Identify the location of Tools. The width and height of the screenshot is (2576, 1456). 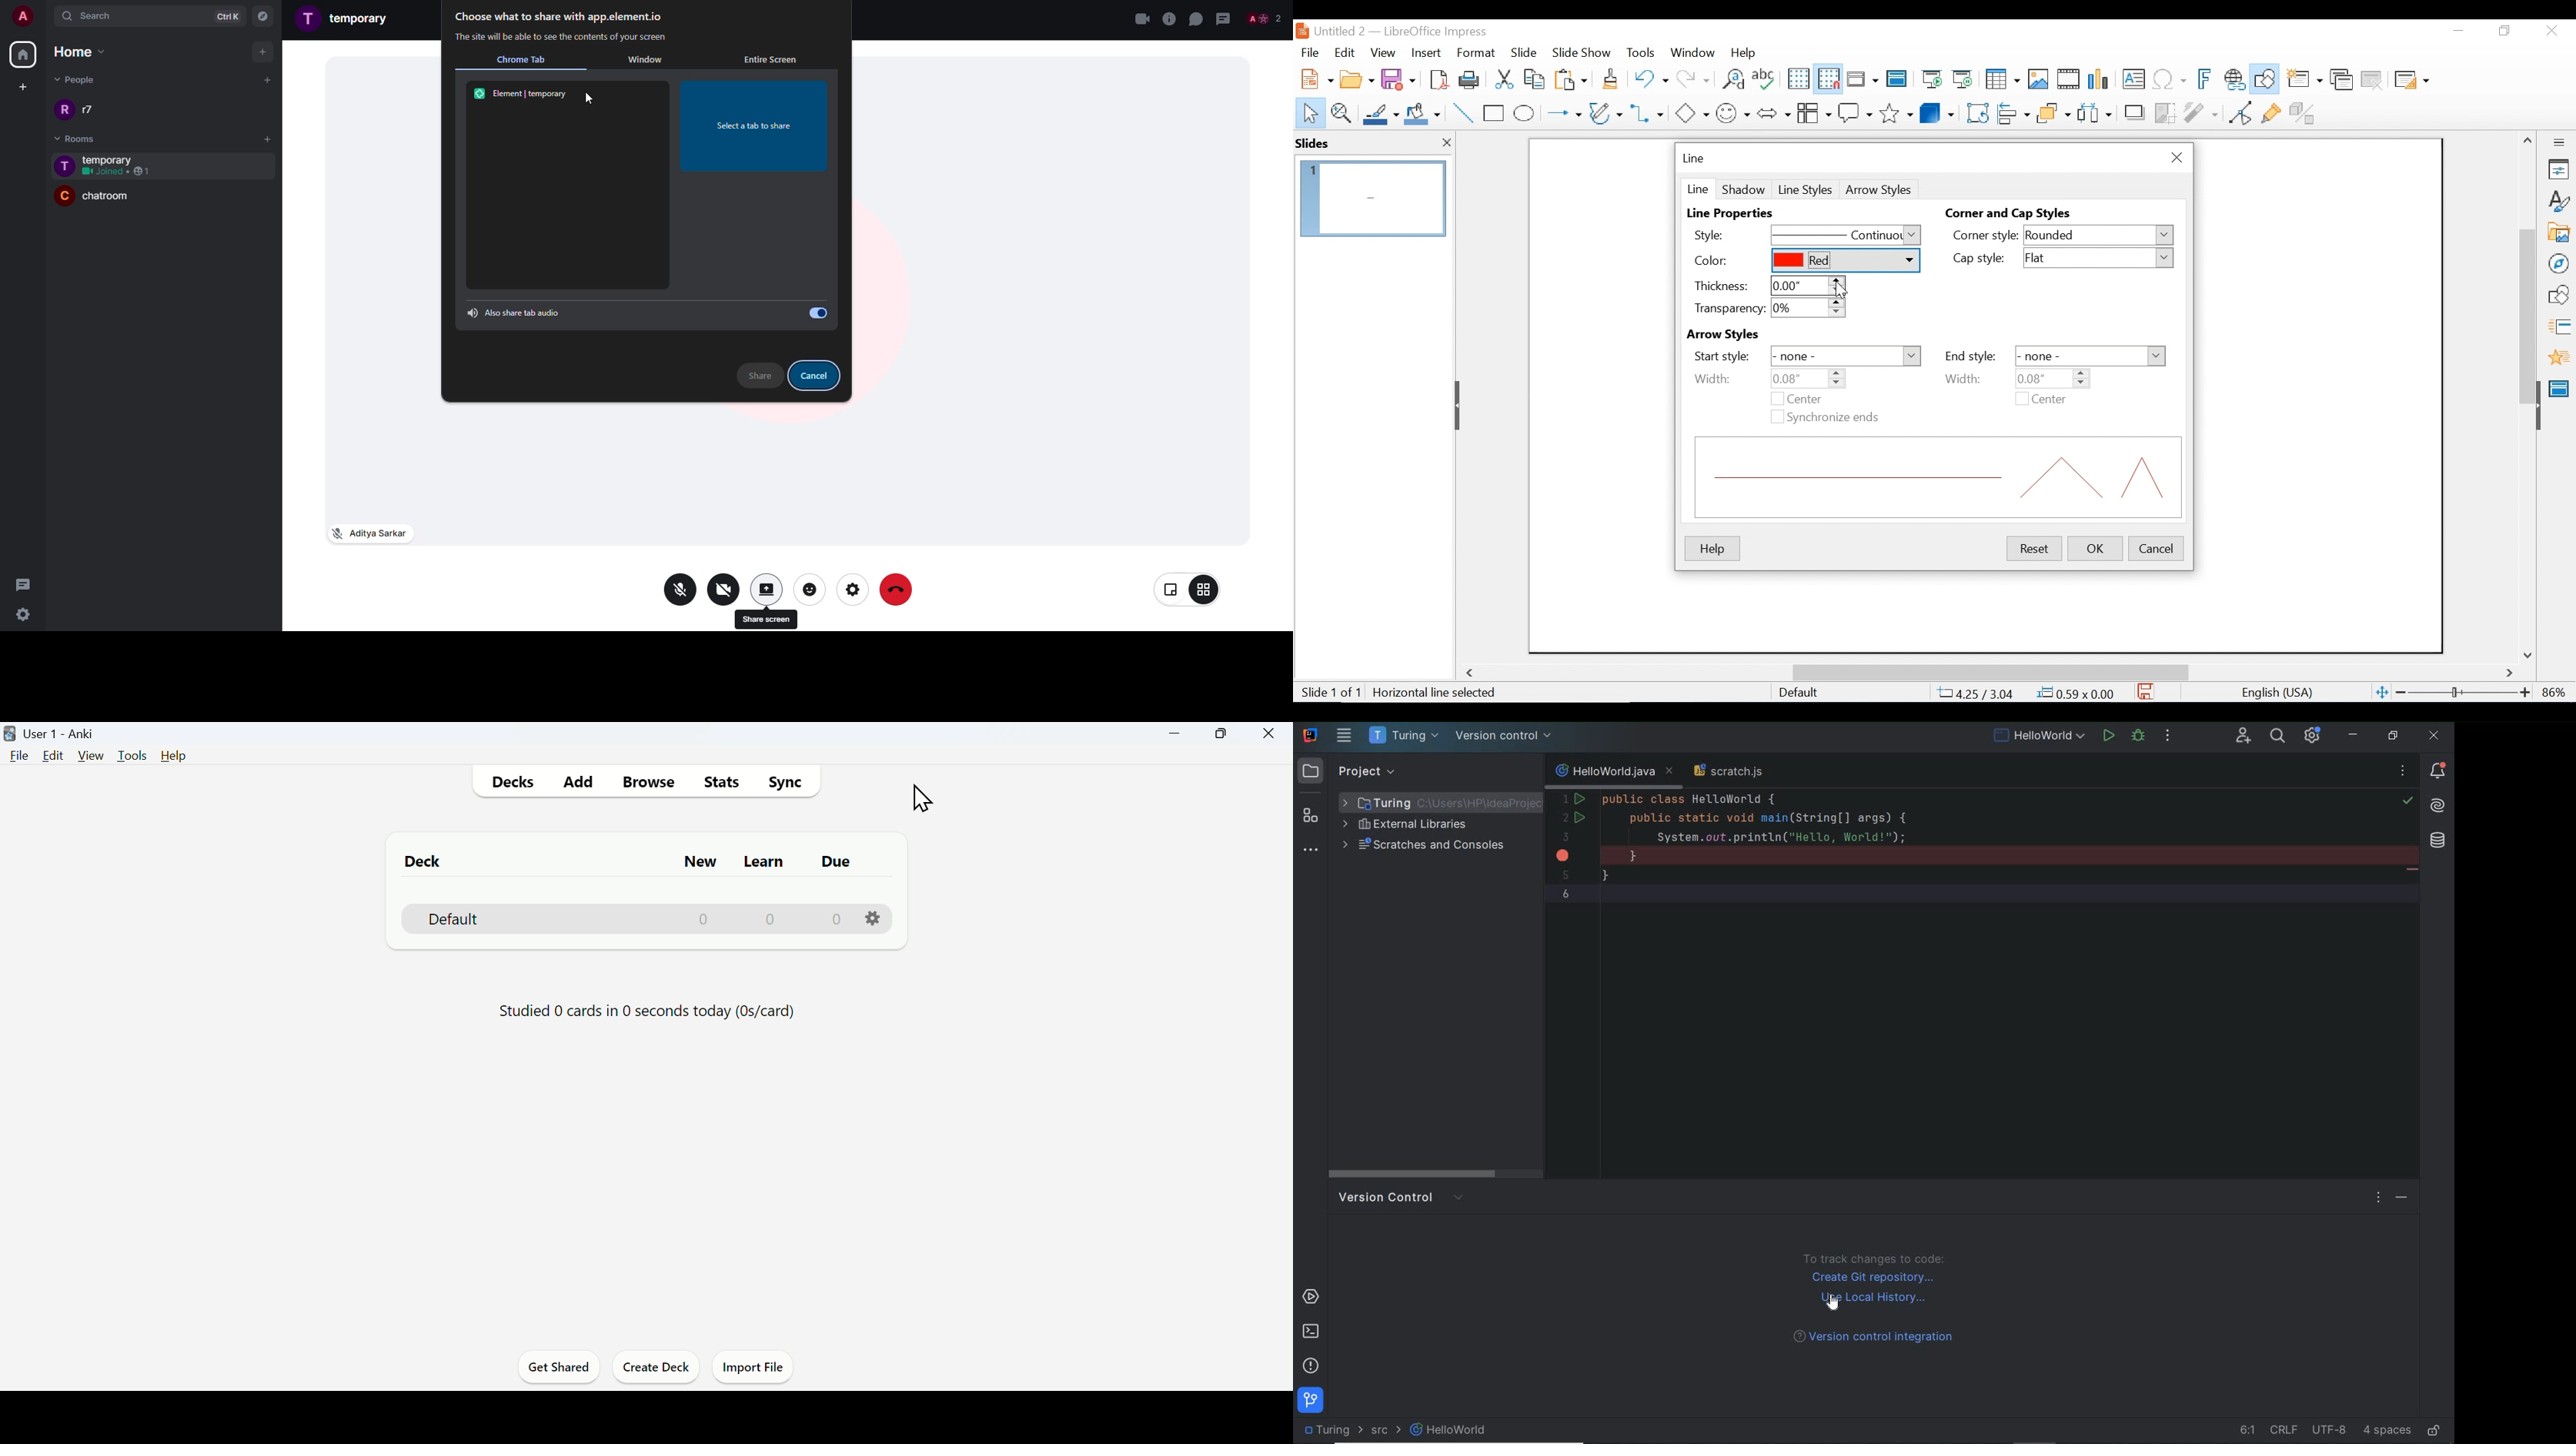
(1641, 52).